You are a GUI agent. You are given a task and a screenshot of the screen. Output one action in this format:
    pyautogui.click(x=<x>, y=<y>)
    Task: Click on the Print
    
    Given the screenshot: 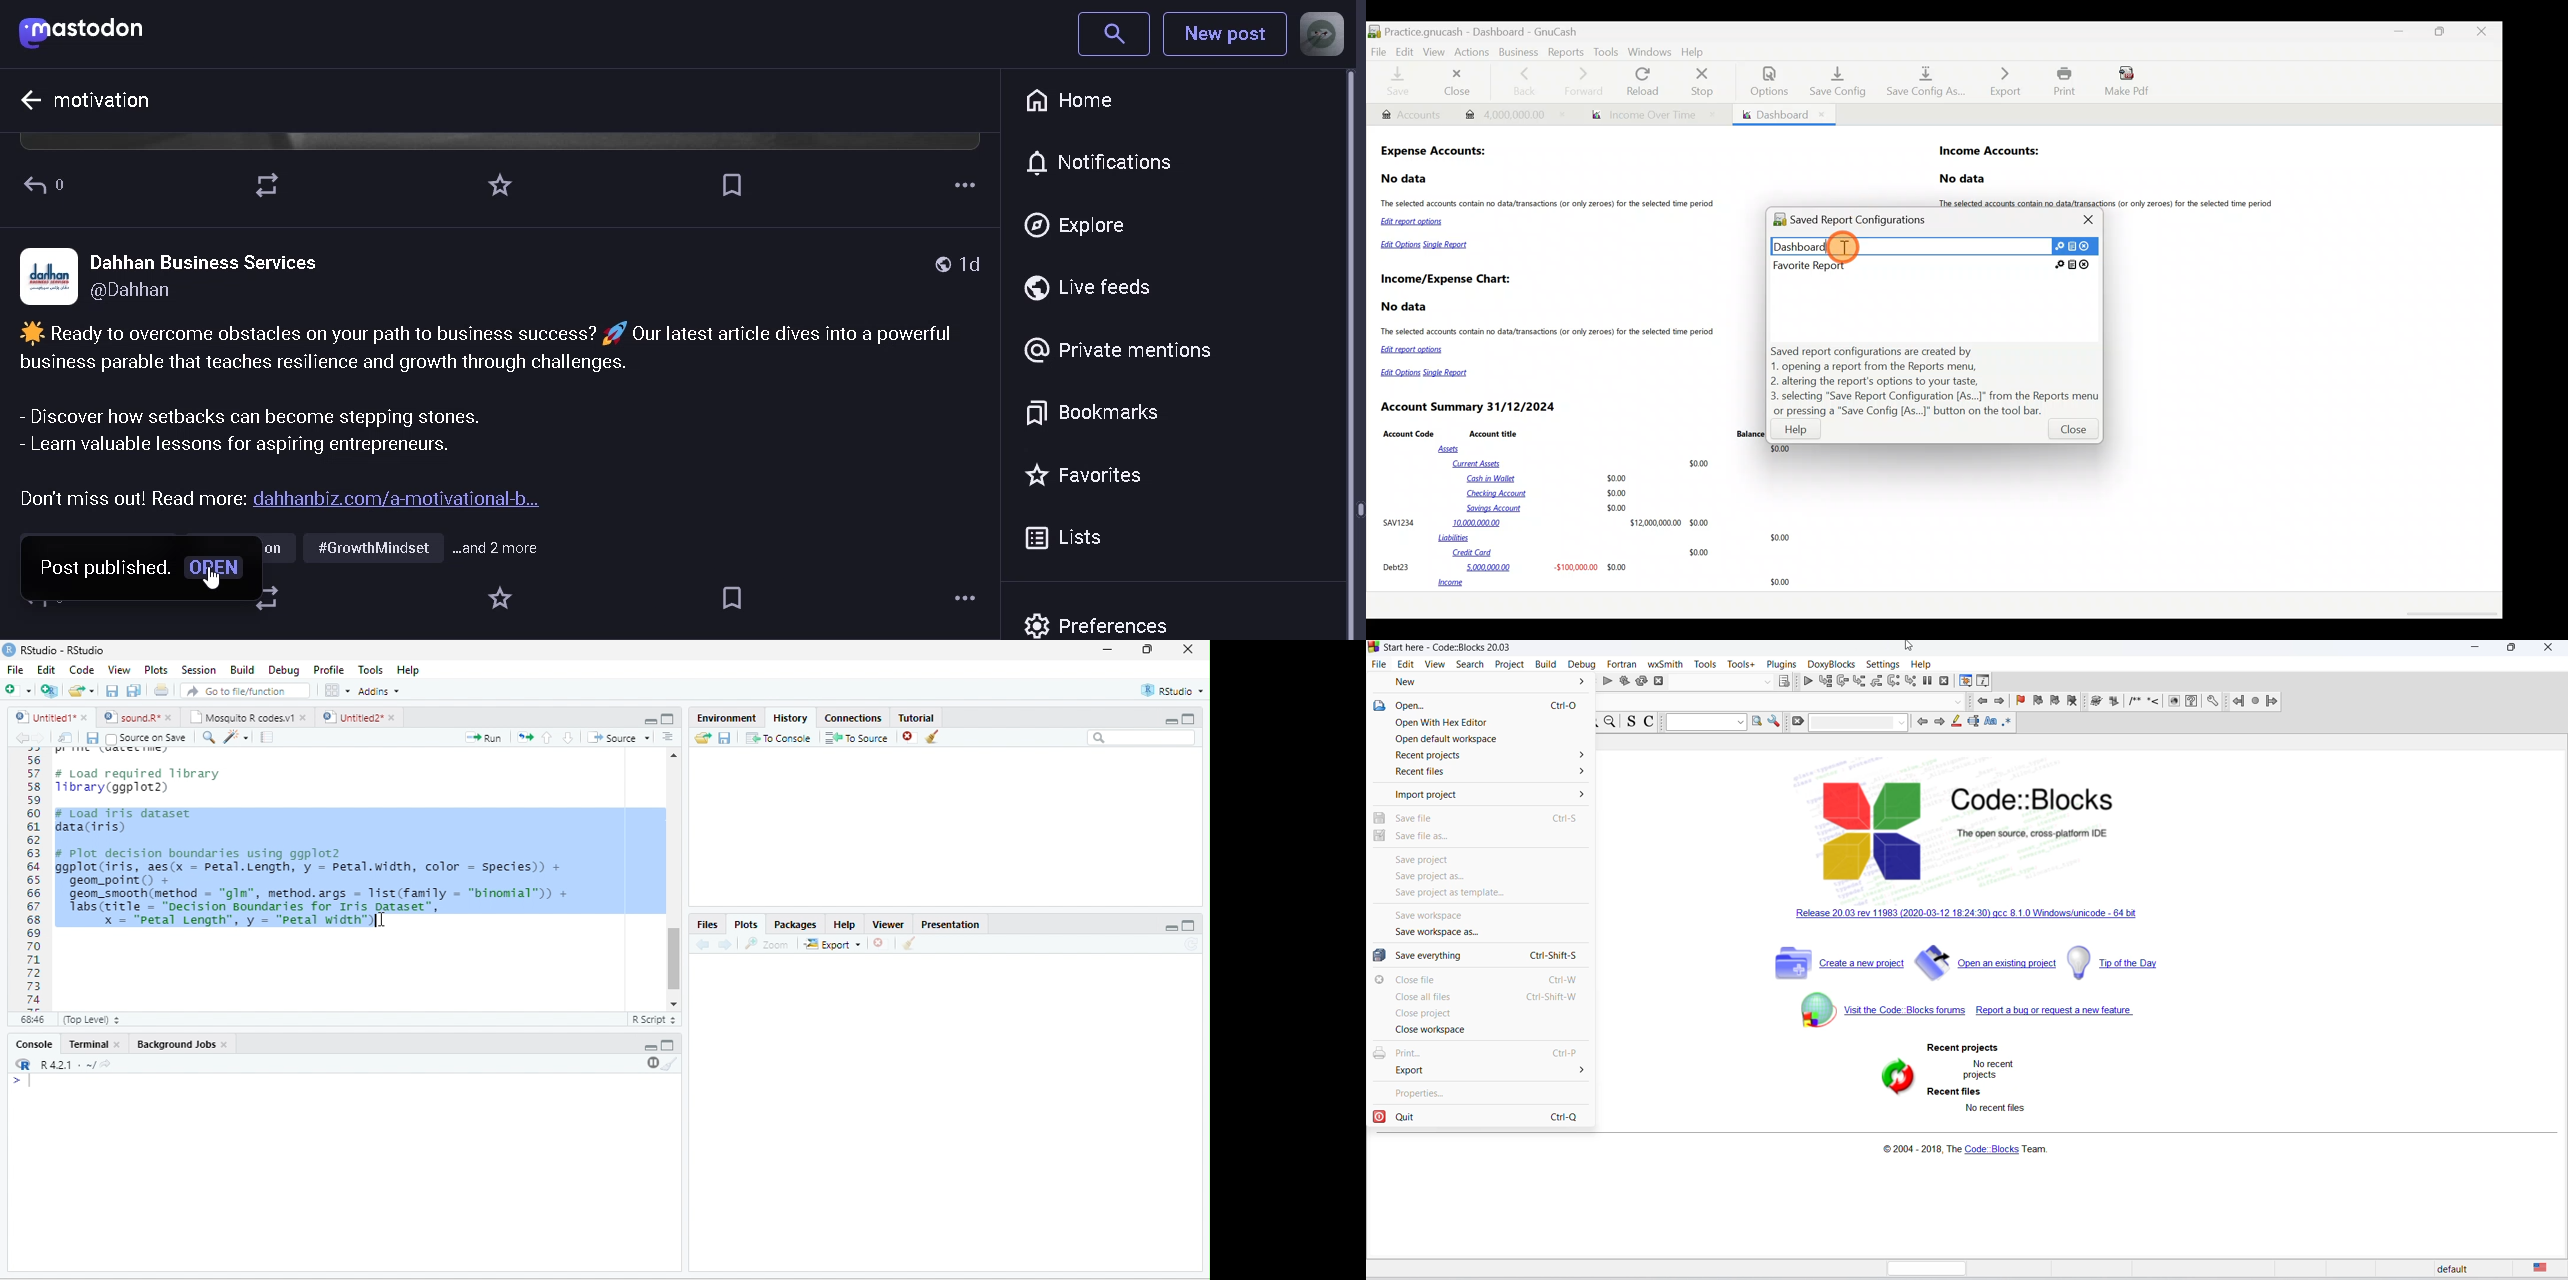 What is the action you would take?
    pyautogui.click(x=2062, y=81)
    